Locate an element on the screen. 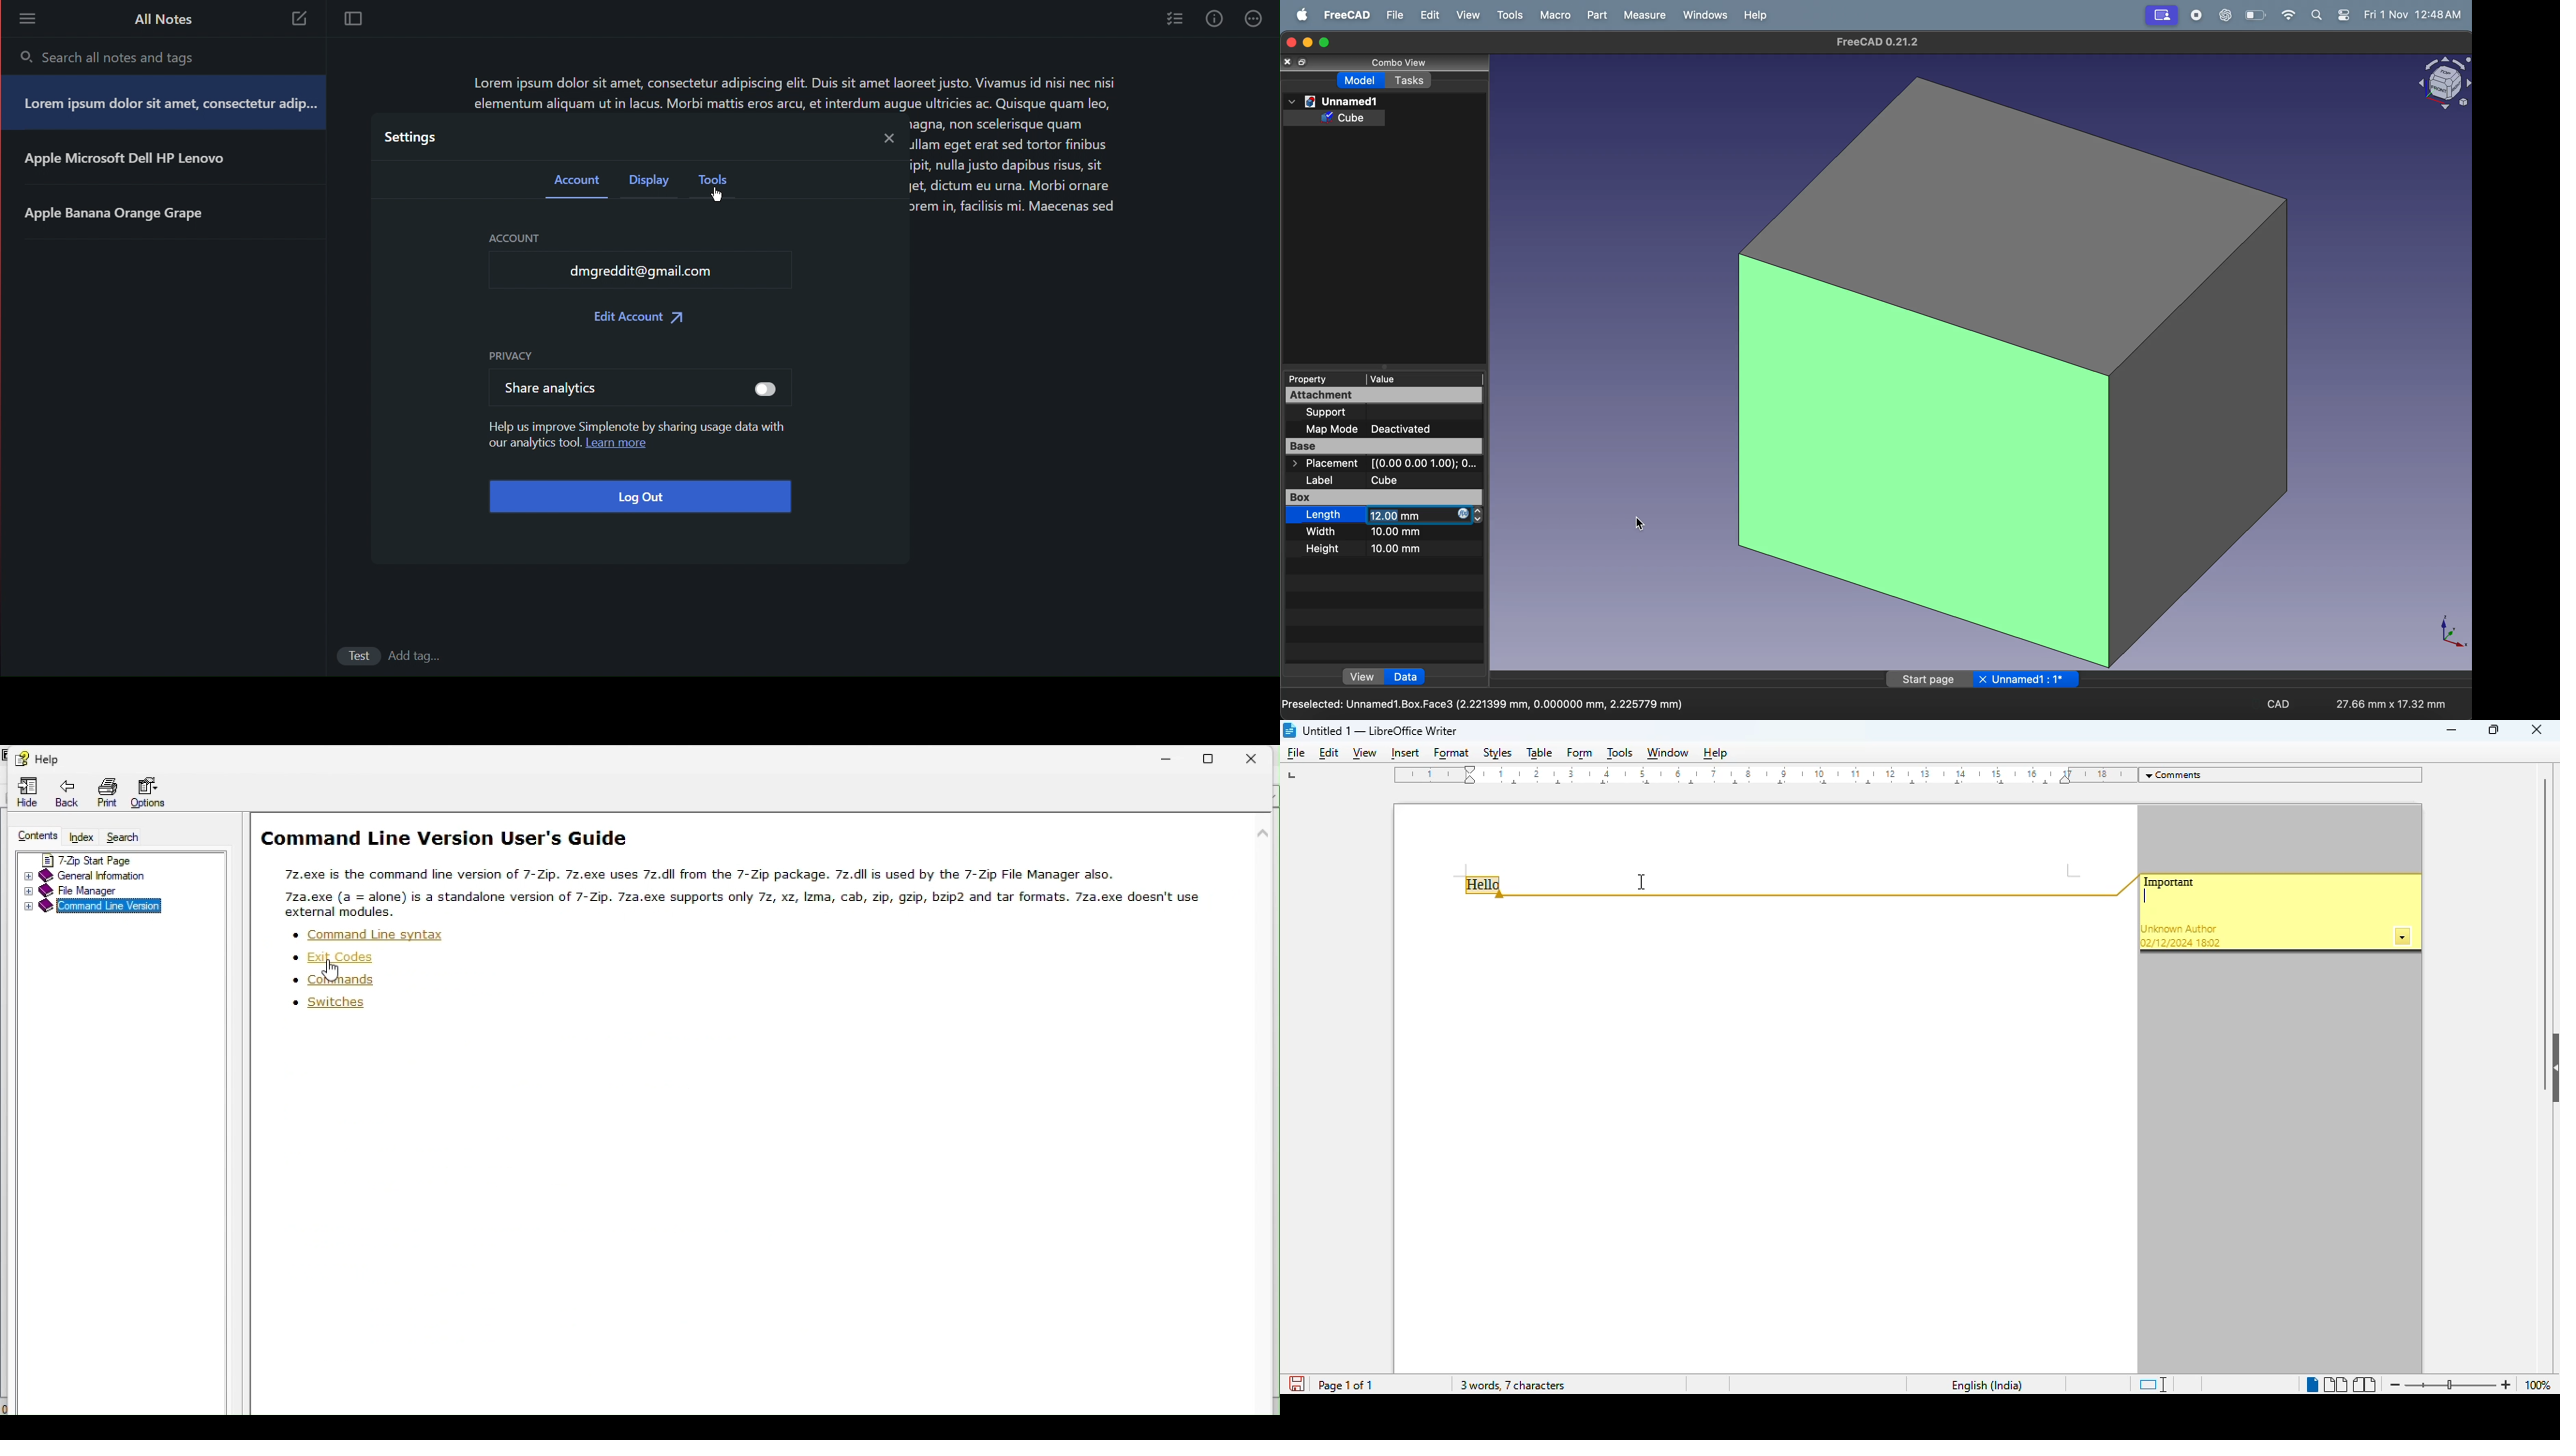 This screenshot has height=1456, width=2576. file is located at coordinates (1297, 754).